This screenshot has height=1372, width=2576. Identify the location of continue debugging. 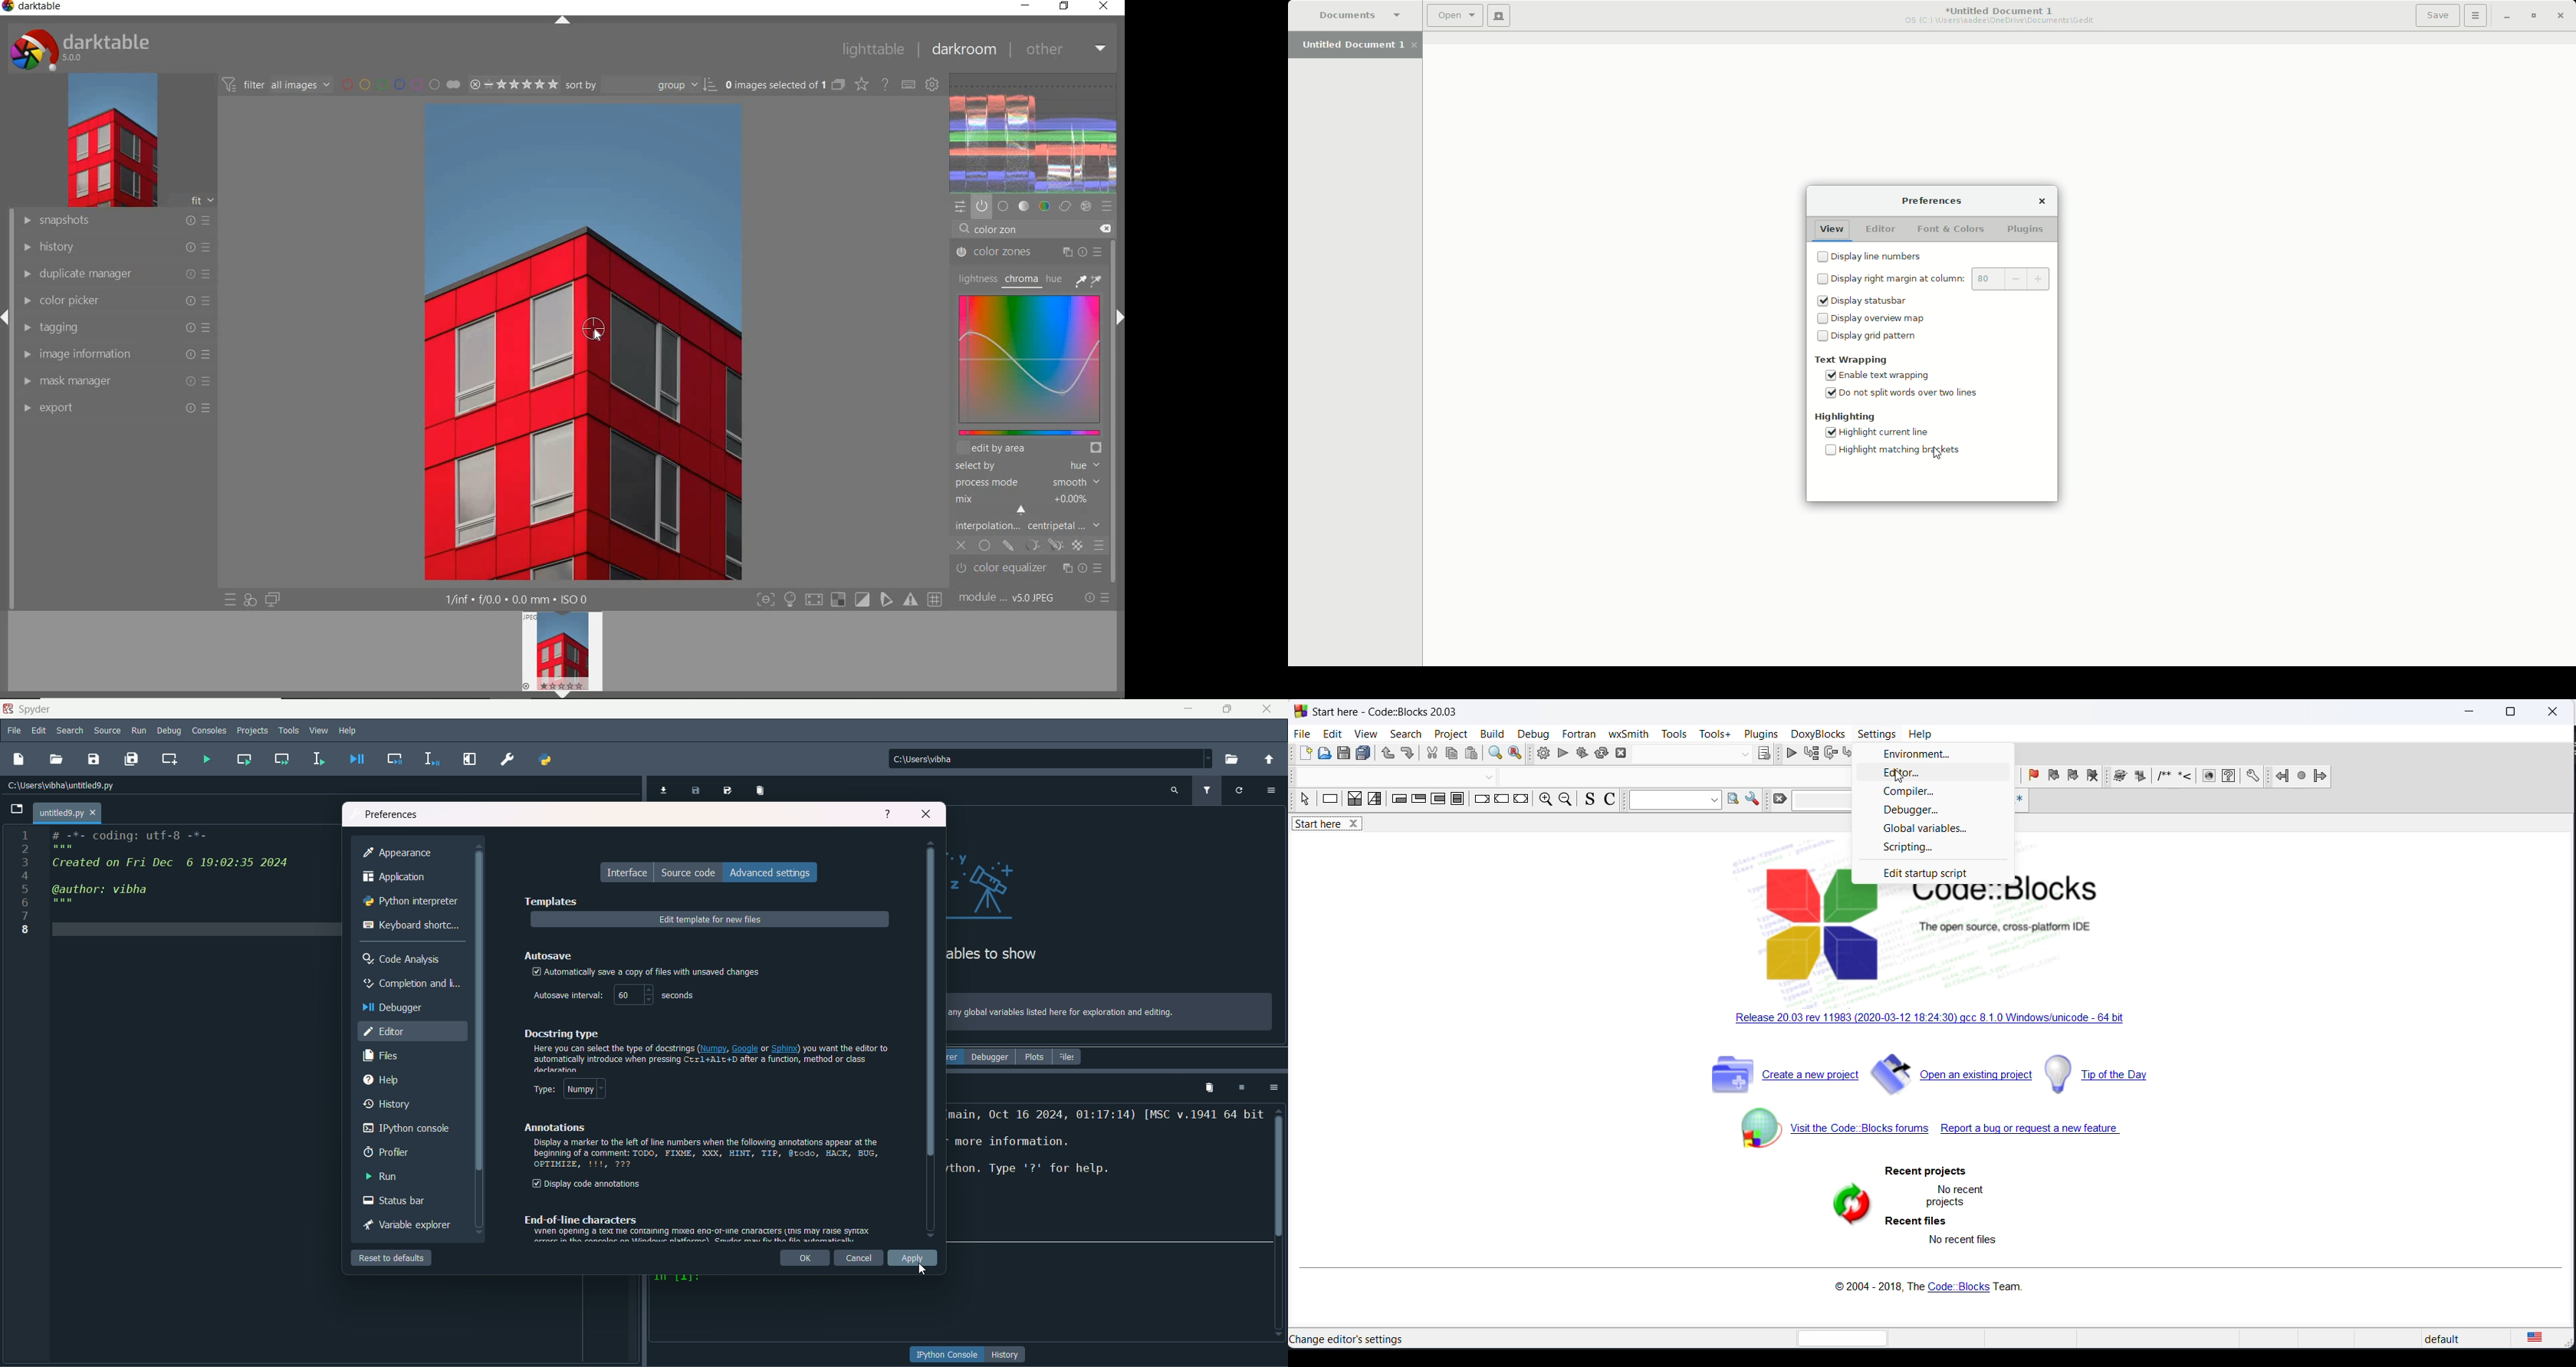
(1791, 753).